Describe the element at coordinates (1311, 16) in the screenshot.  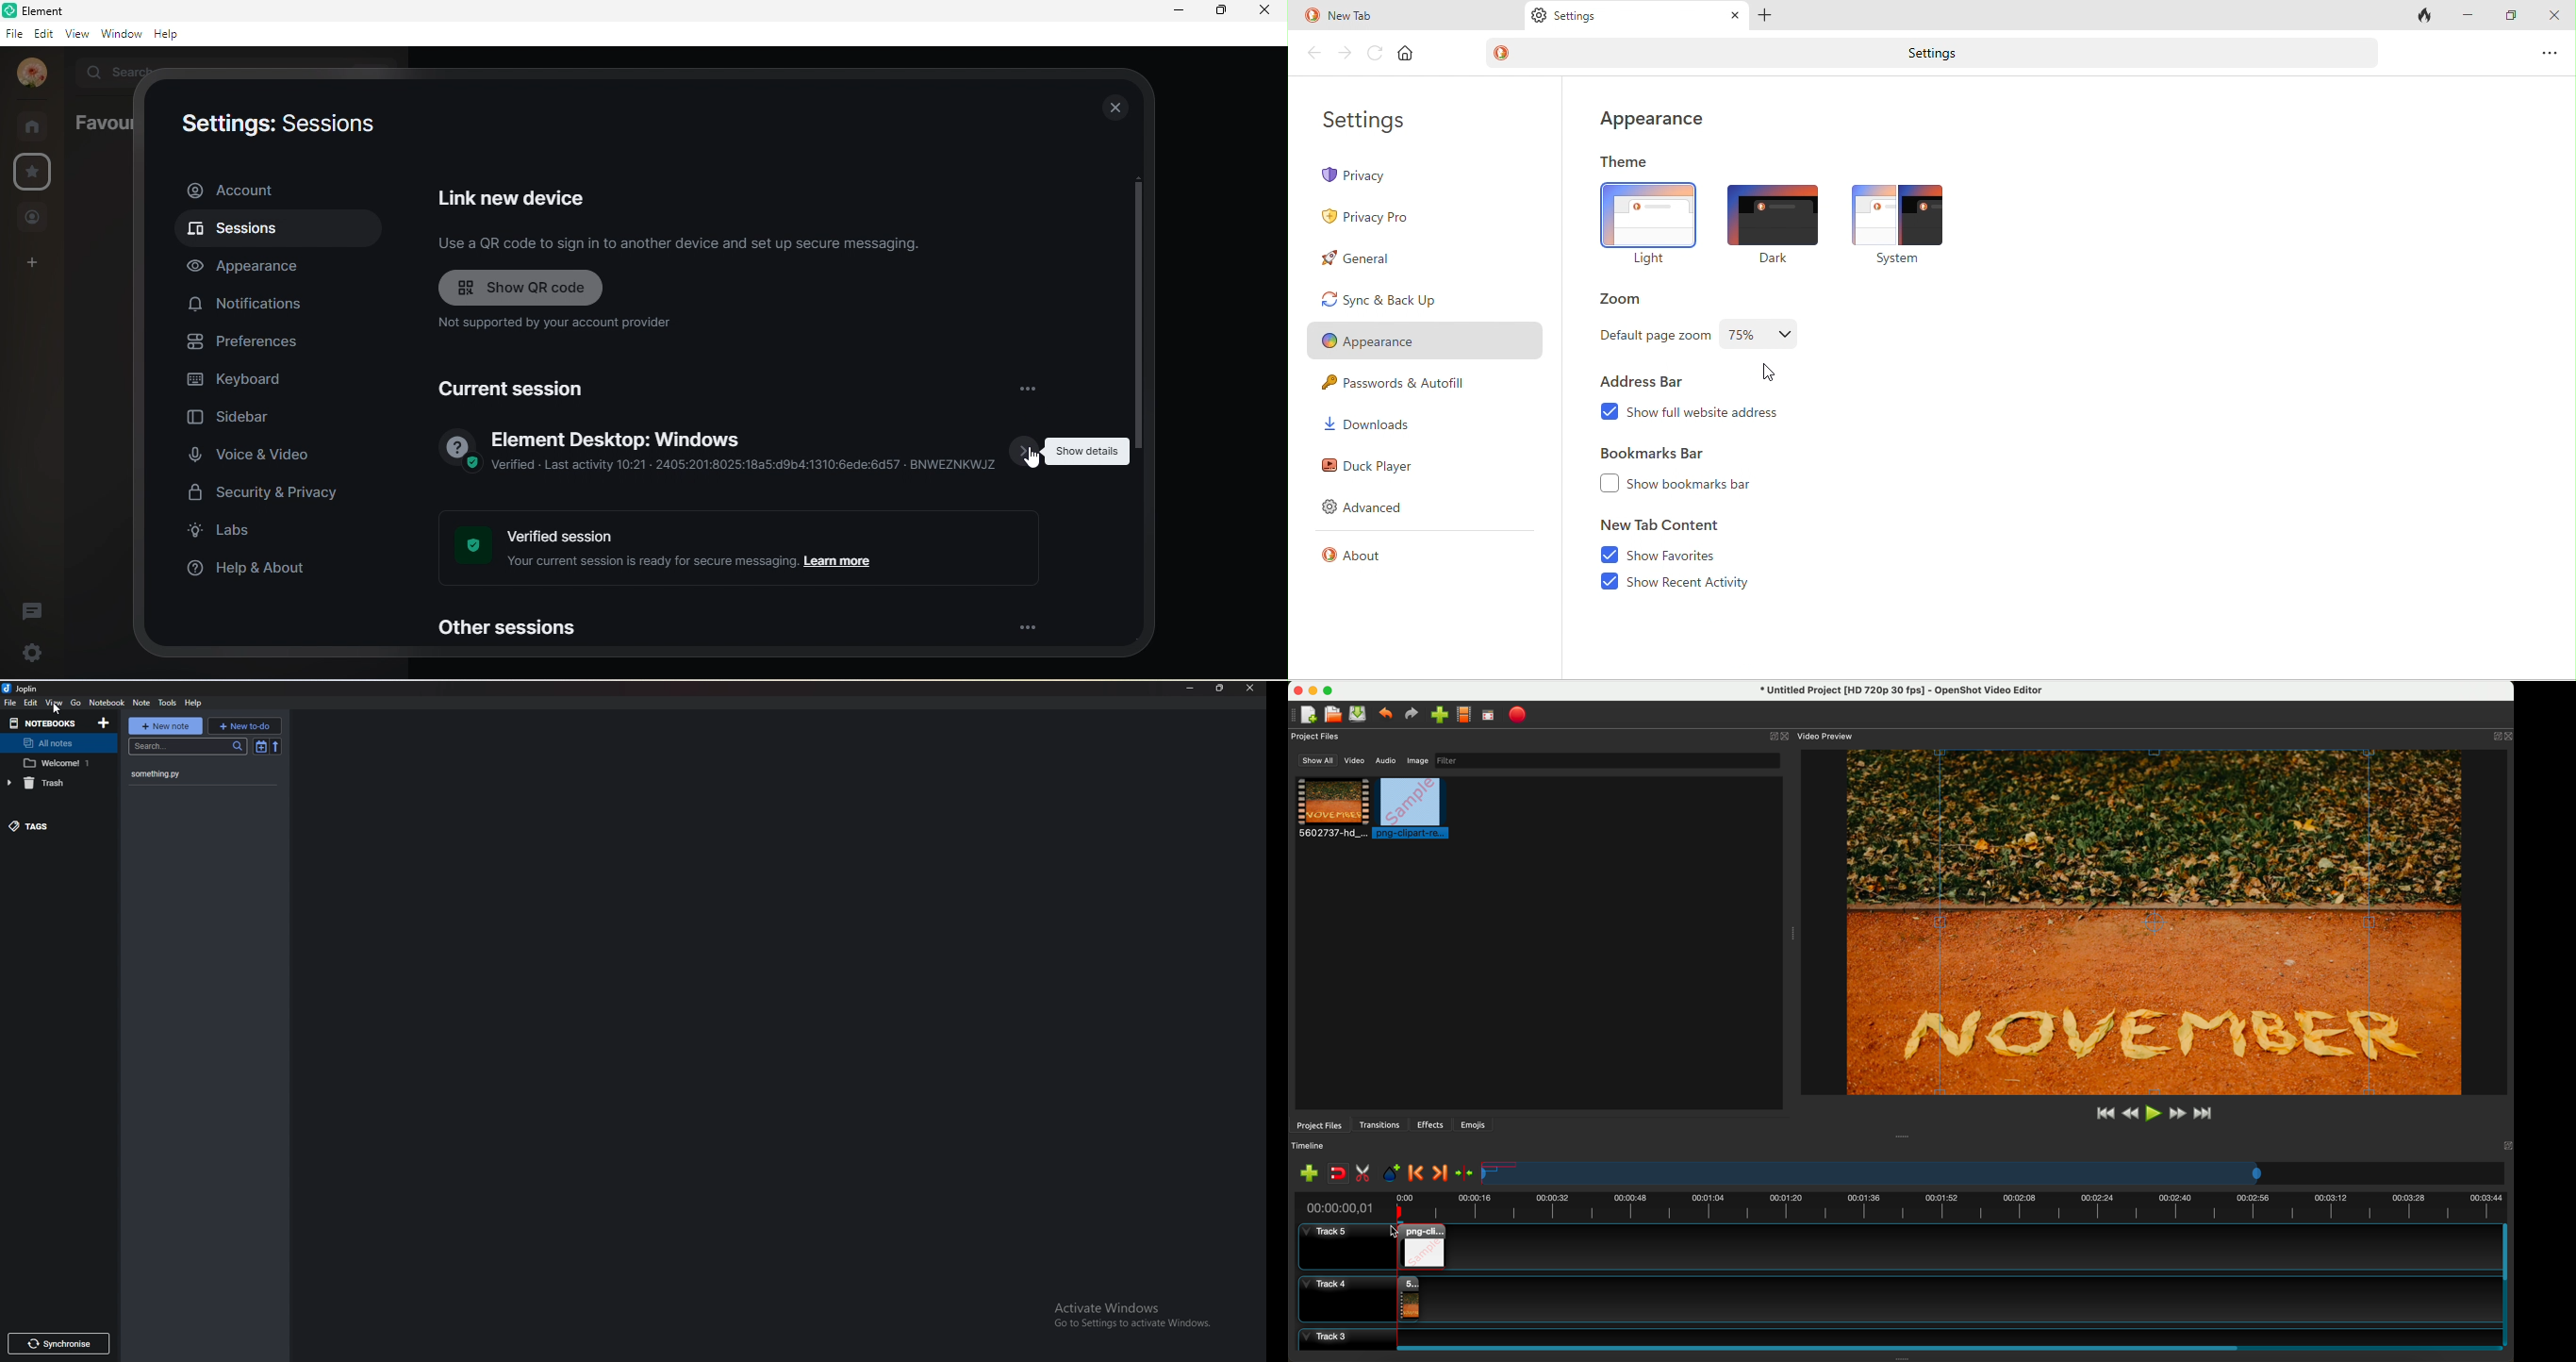
I see `duck duck go` at that location.